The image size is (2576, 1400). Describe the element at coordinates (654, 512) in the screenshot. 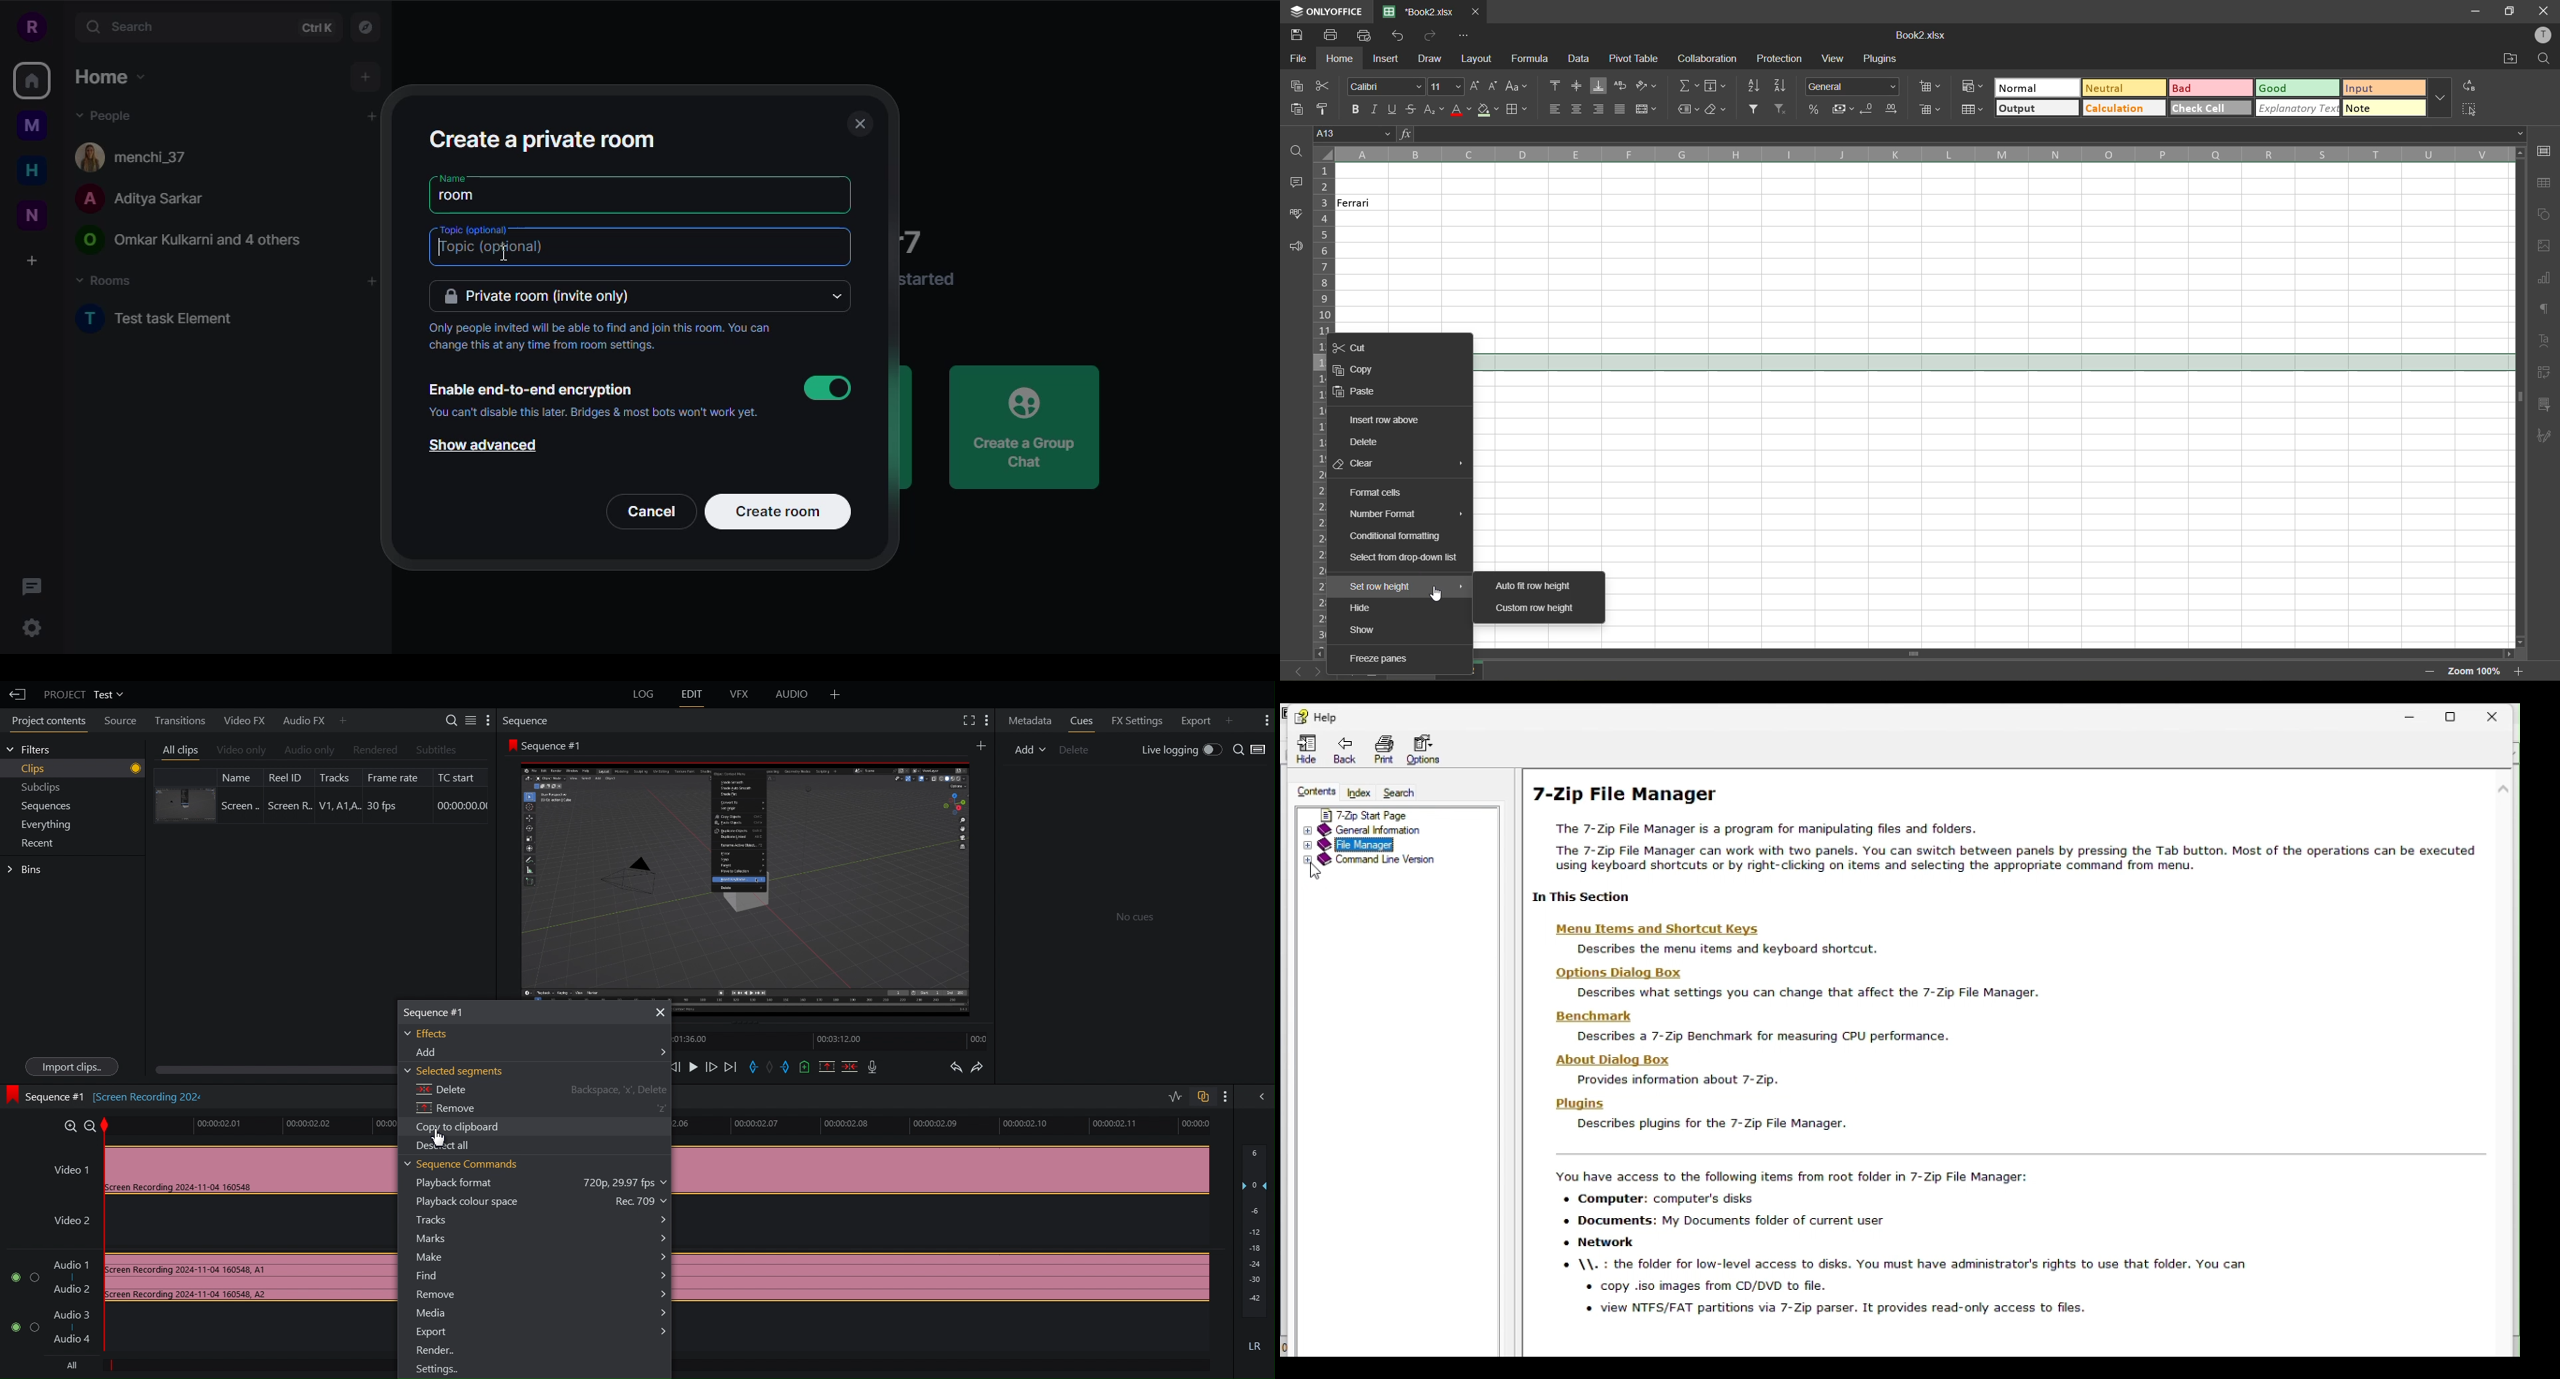

I see `cancel` at that location.